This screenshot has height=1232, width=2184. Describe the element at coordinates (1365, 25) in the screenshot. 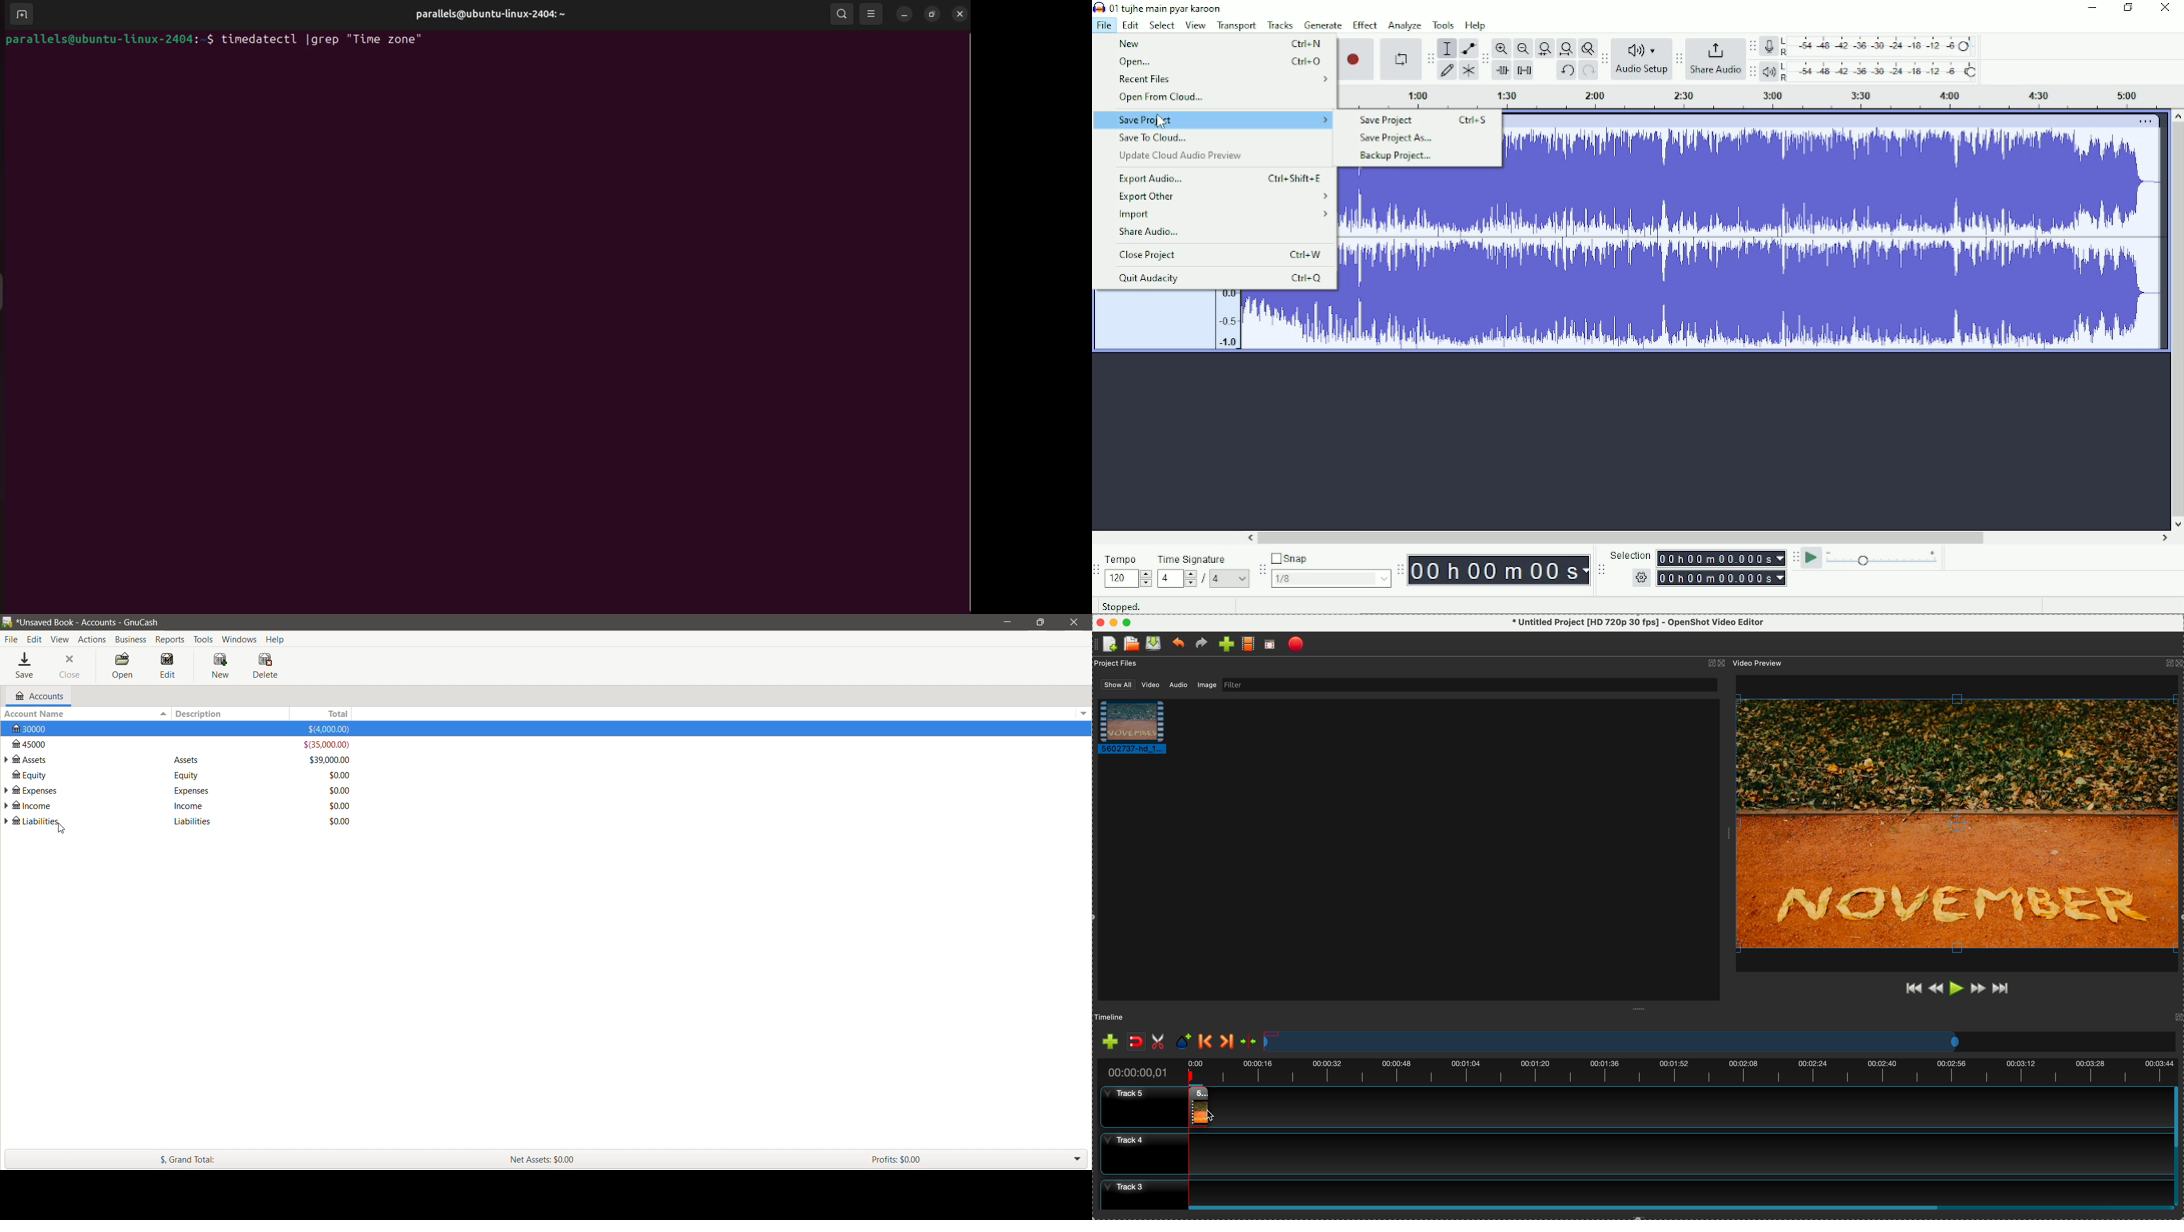

I see `Effect` at that location.